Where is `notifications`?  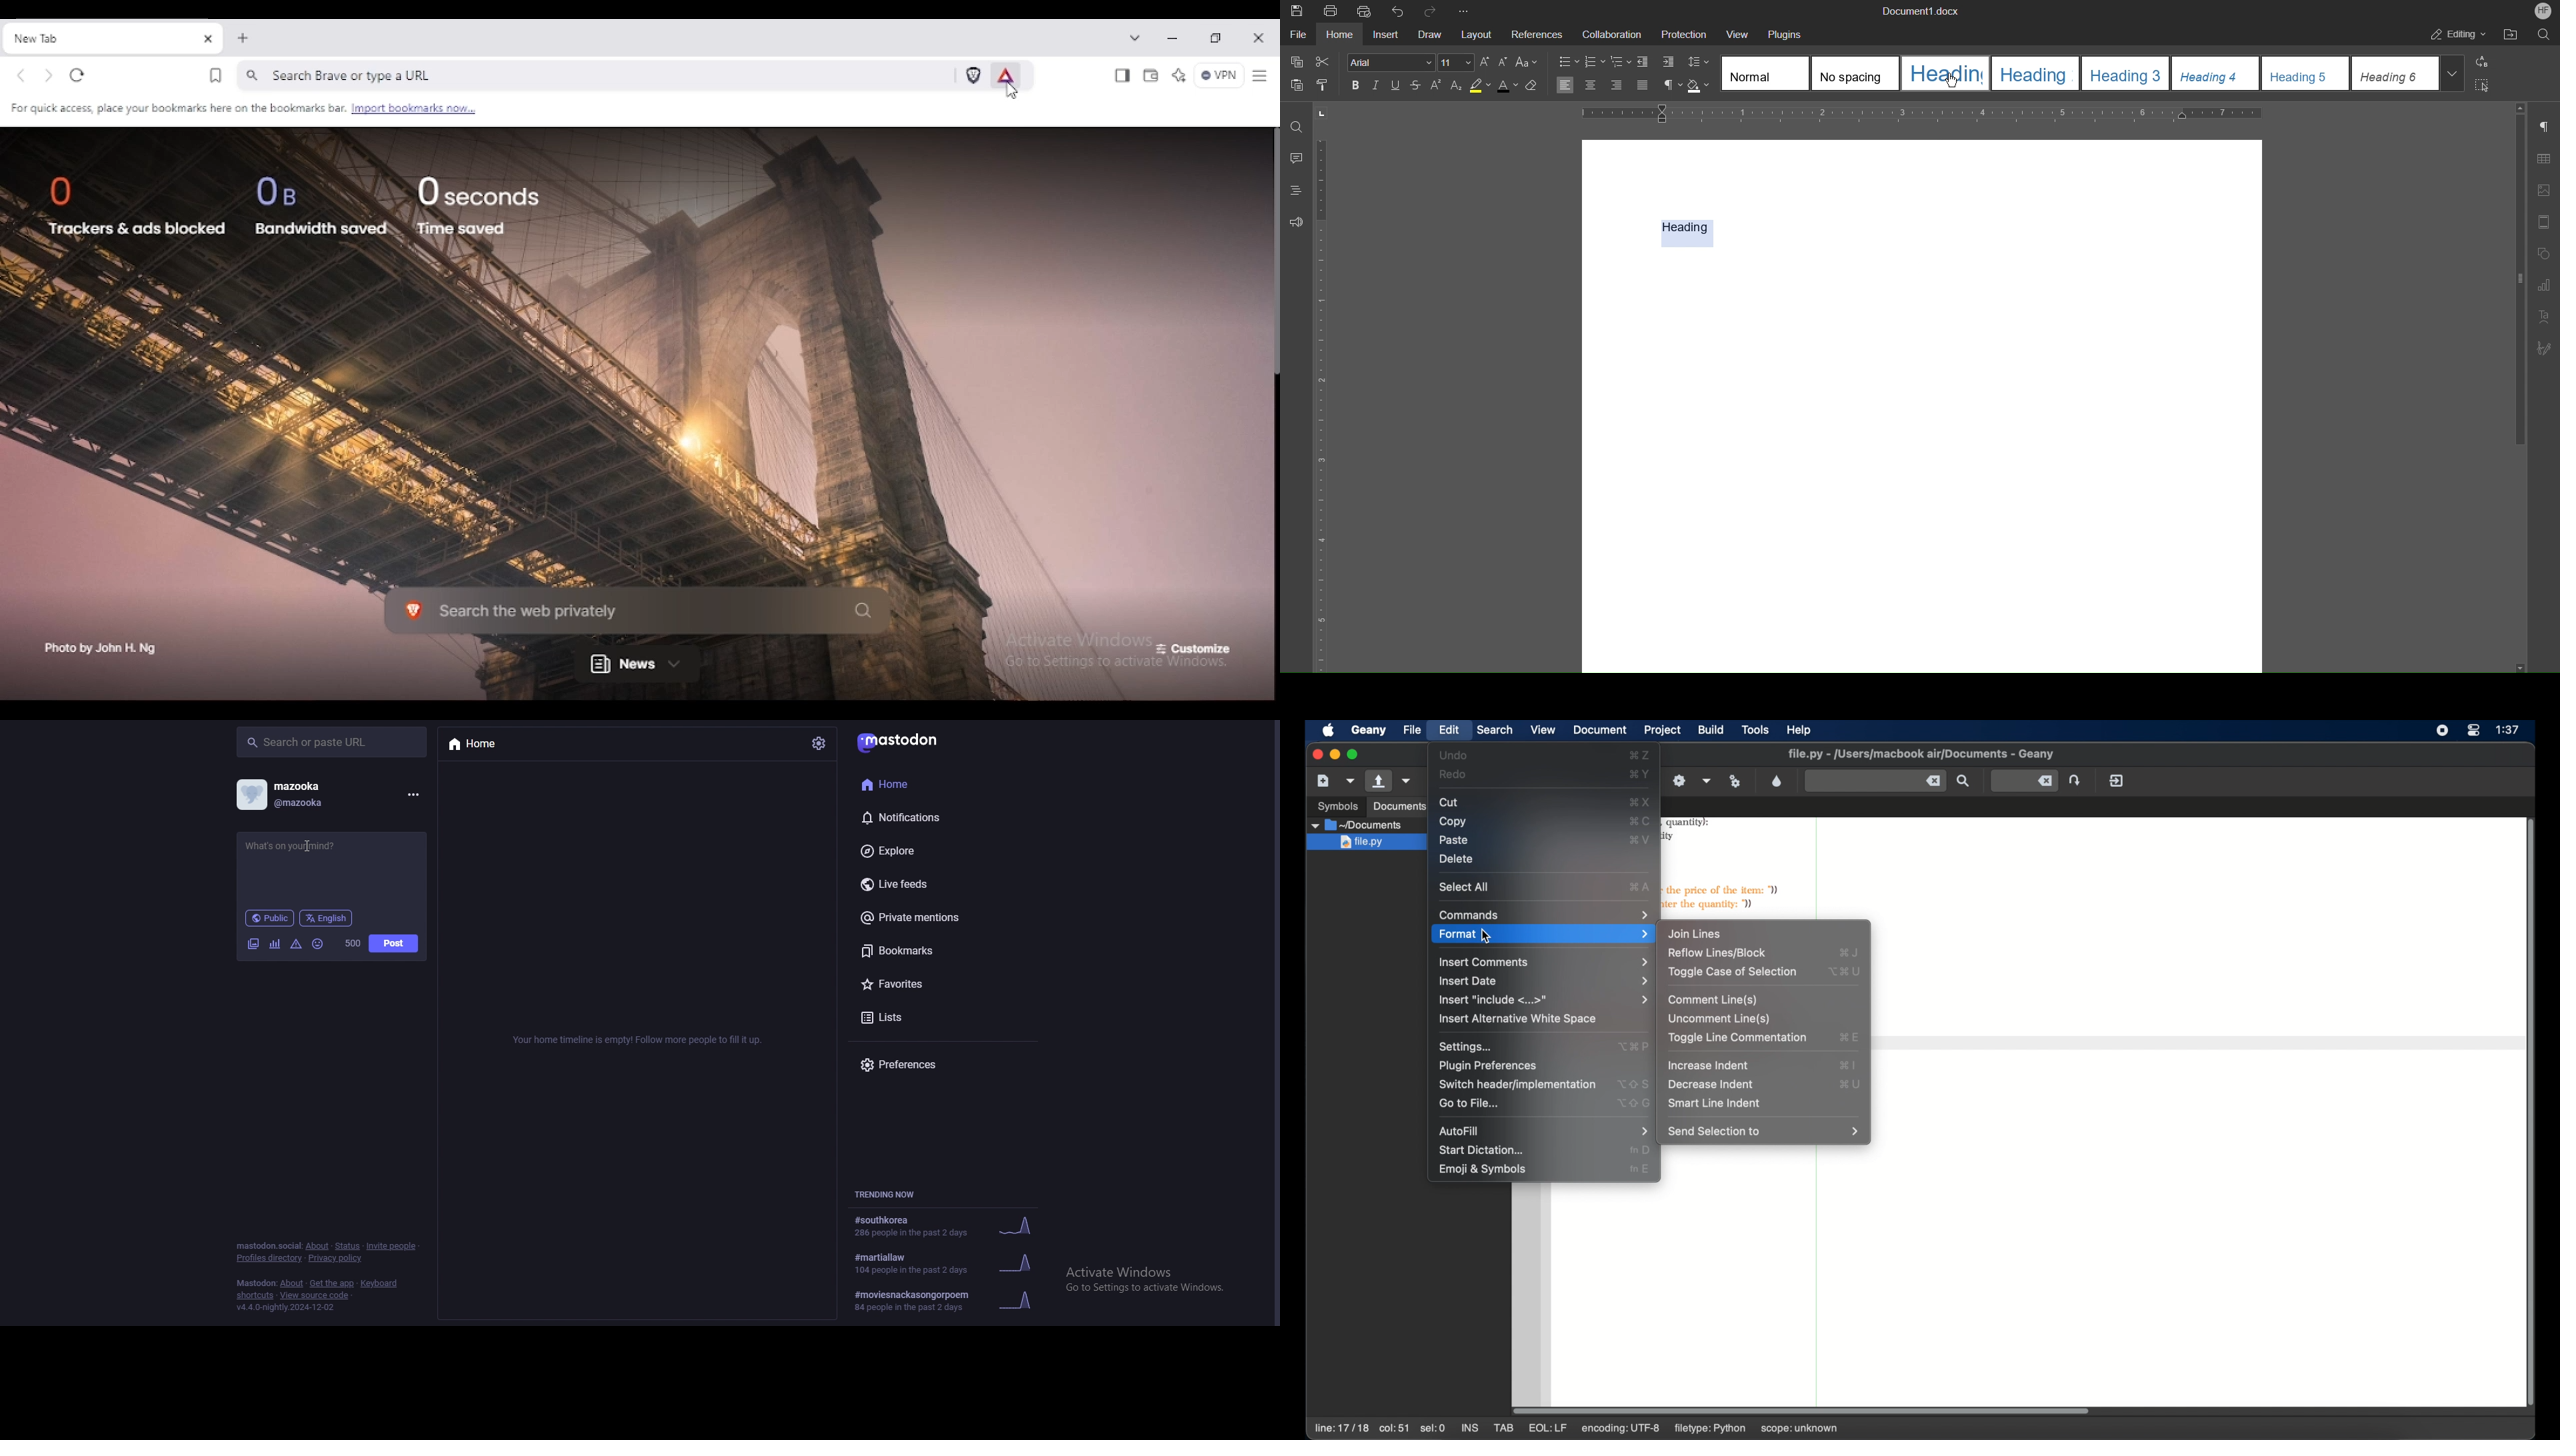
notifications is located at coordinates (924, 815).